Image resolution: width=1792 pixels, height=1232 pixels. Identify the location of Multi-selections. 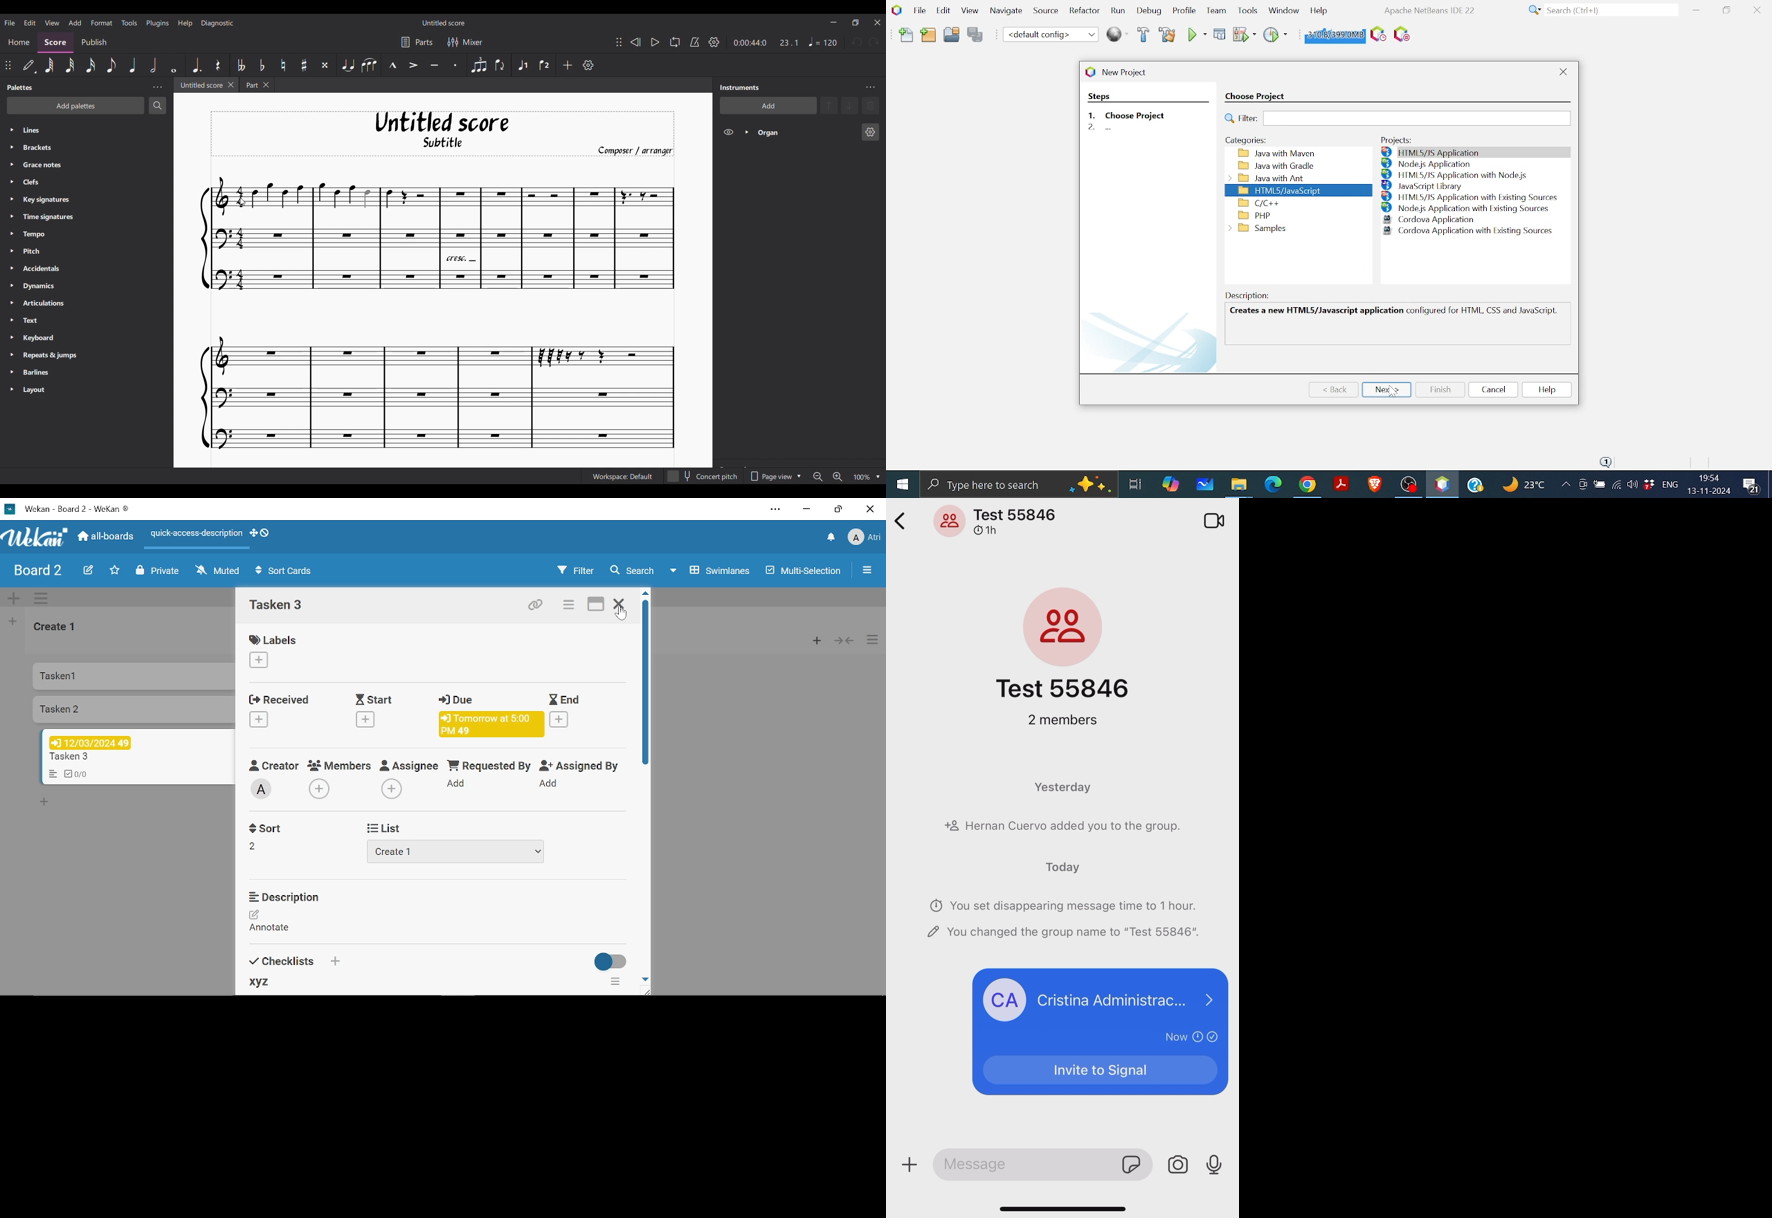
(799, 571).